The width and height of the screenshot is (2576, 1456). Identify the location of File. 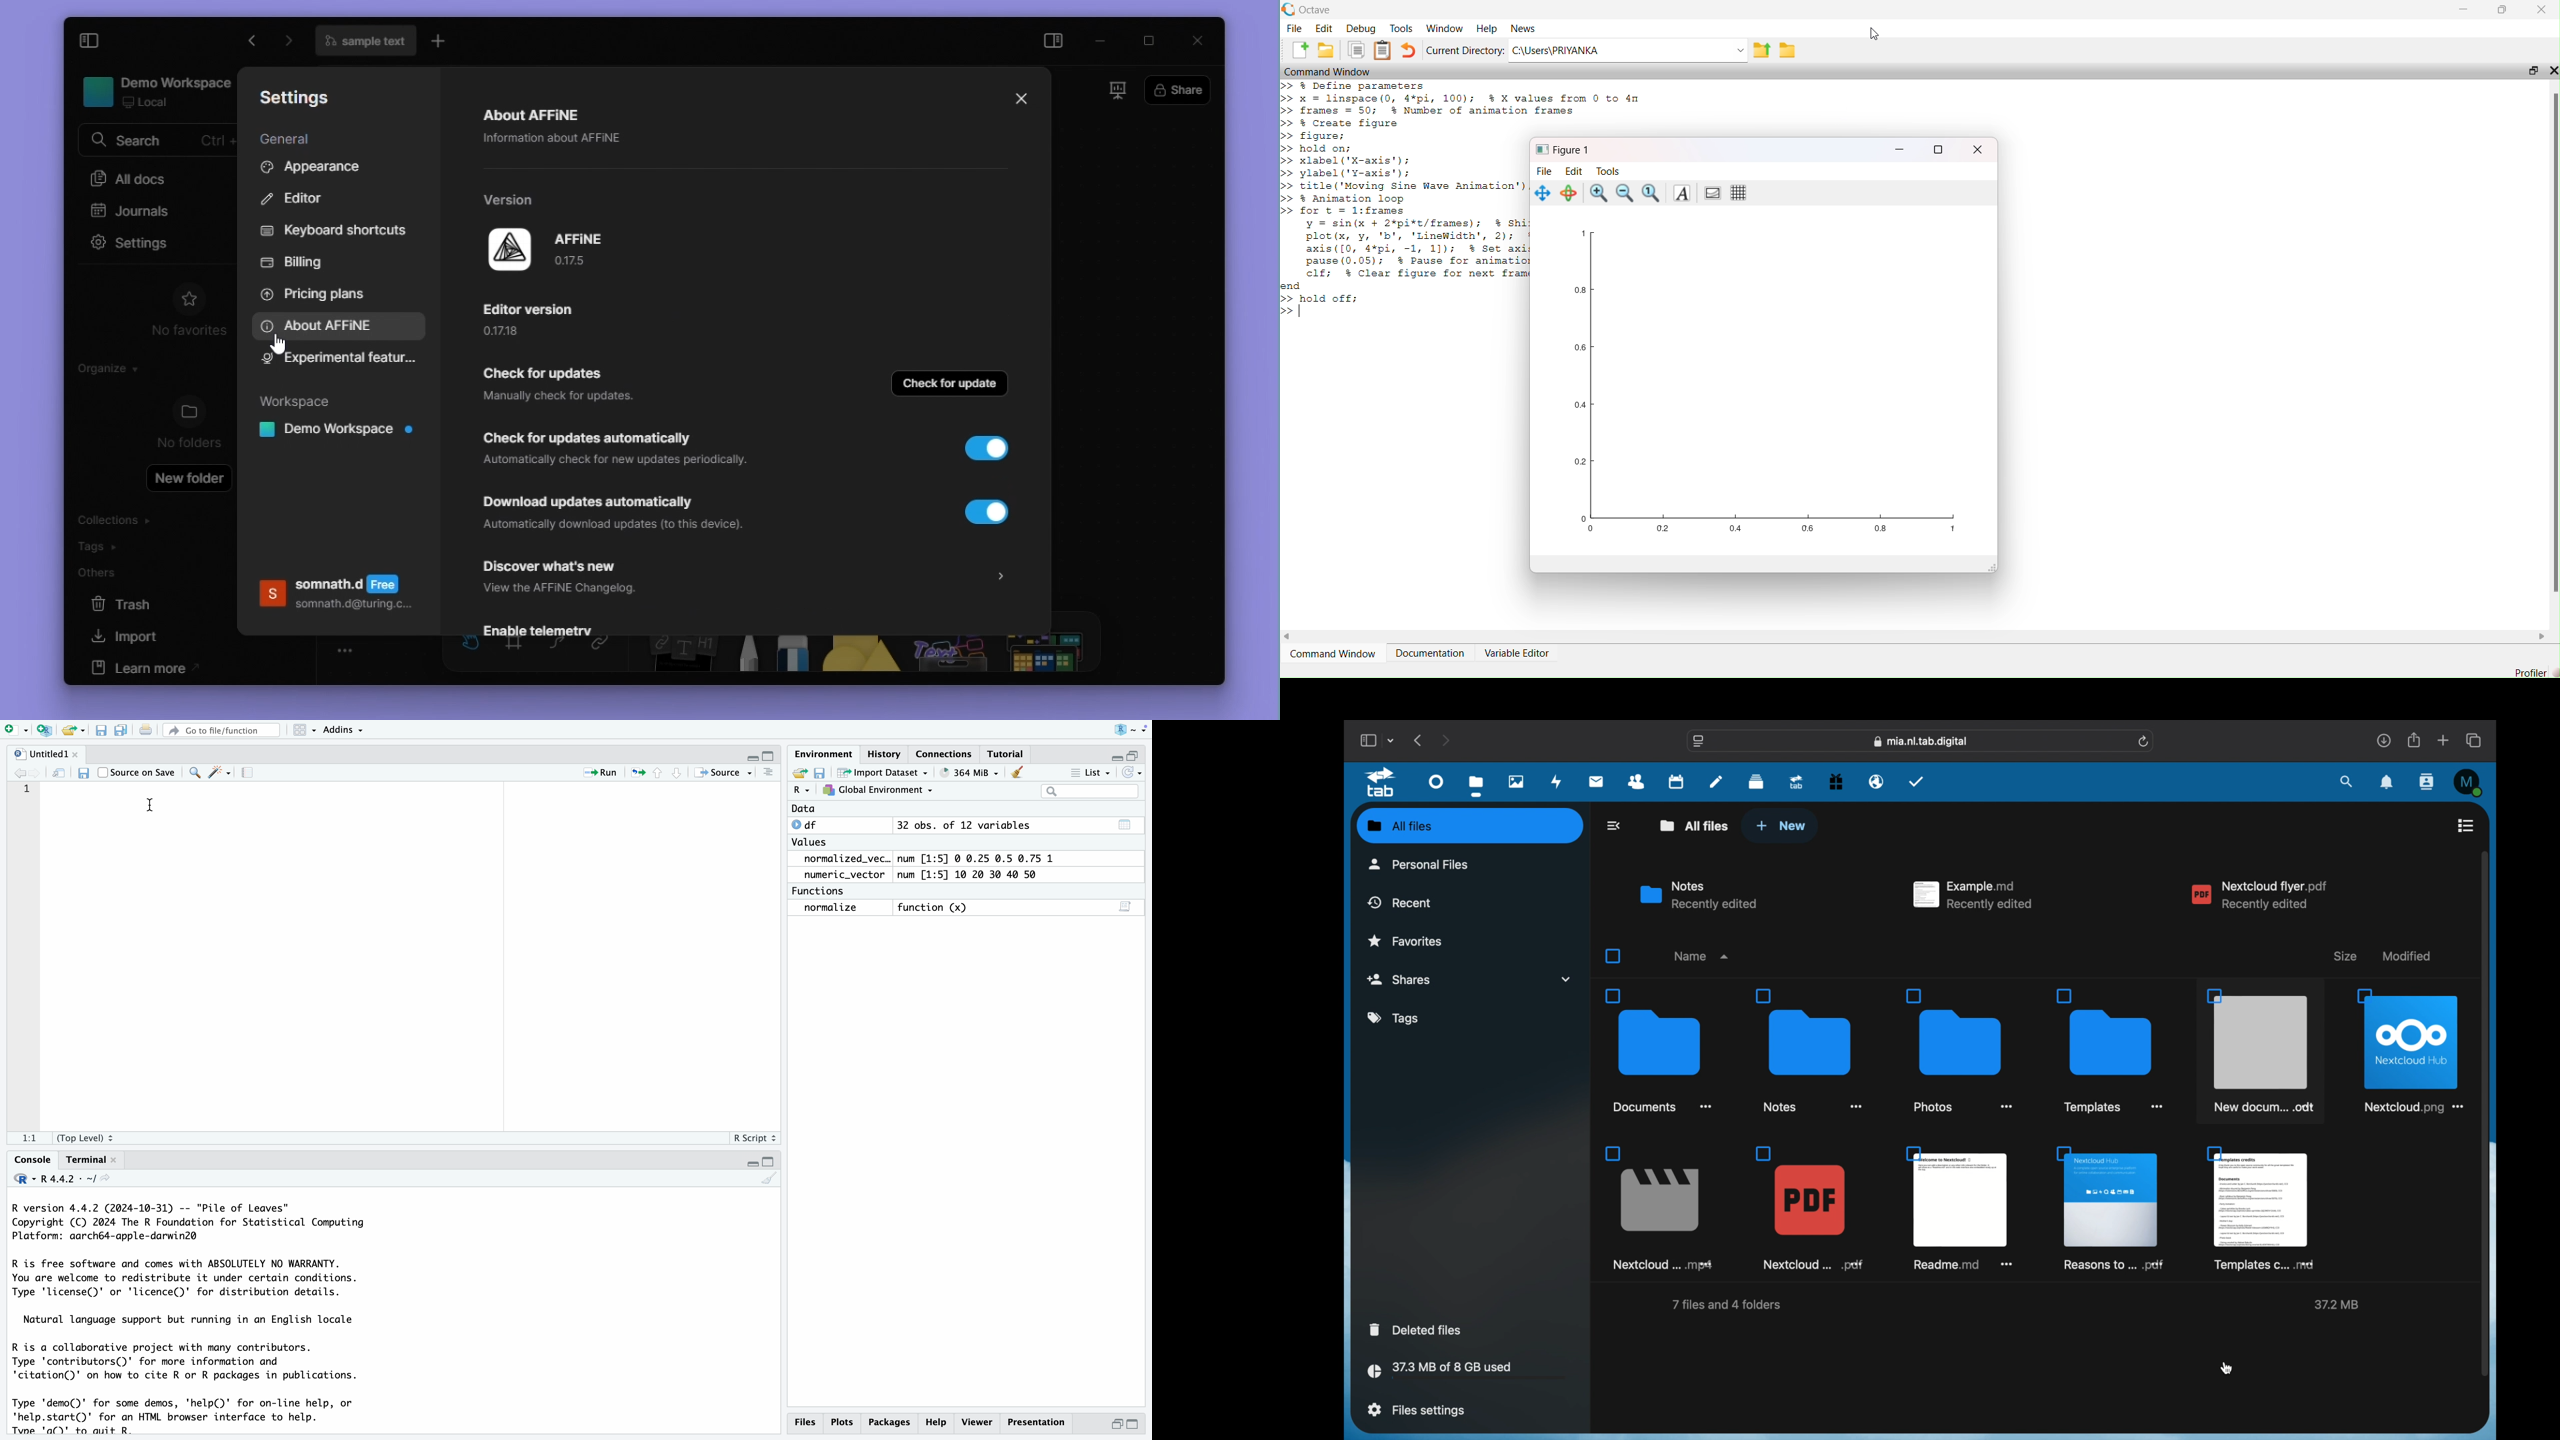
(1543, 172).